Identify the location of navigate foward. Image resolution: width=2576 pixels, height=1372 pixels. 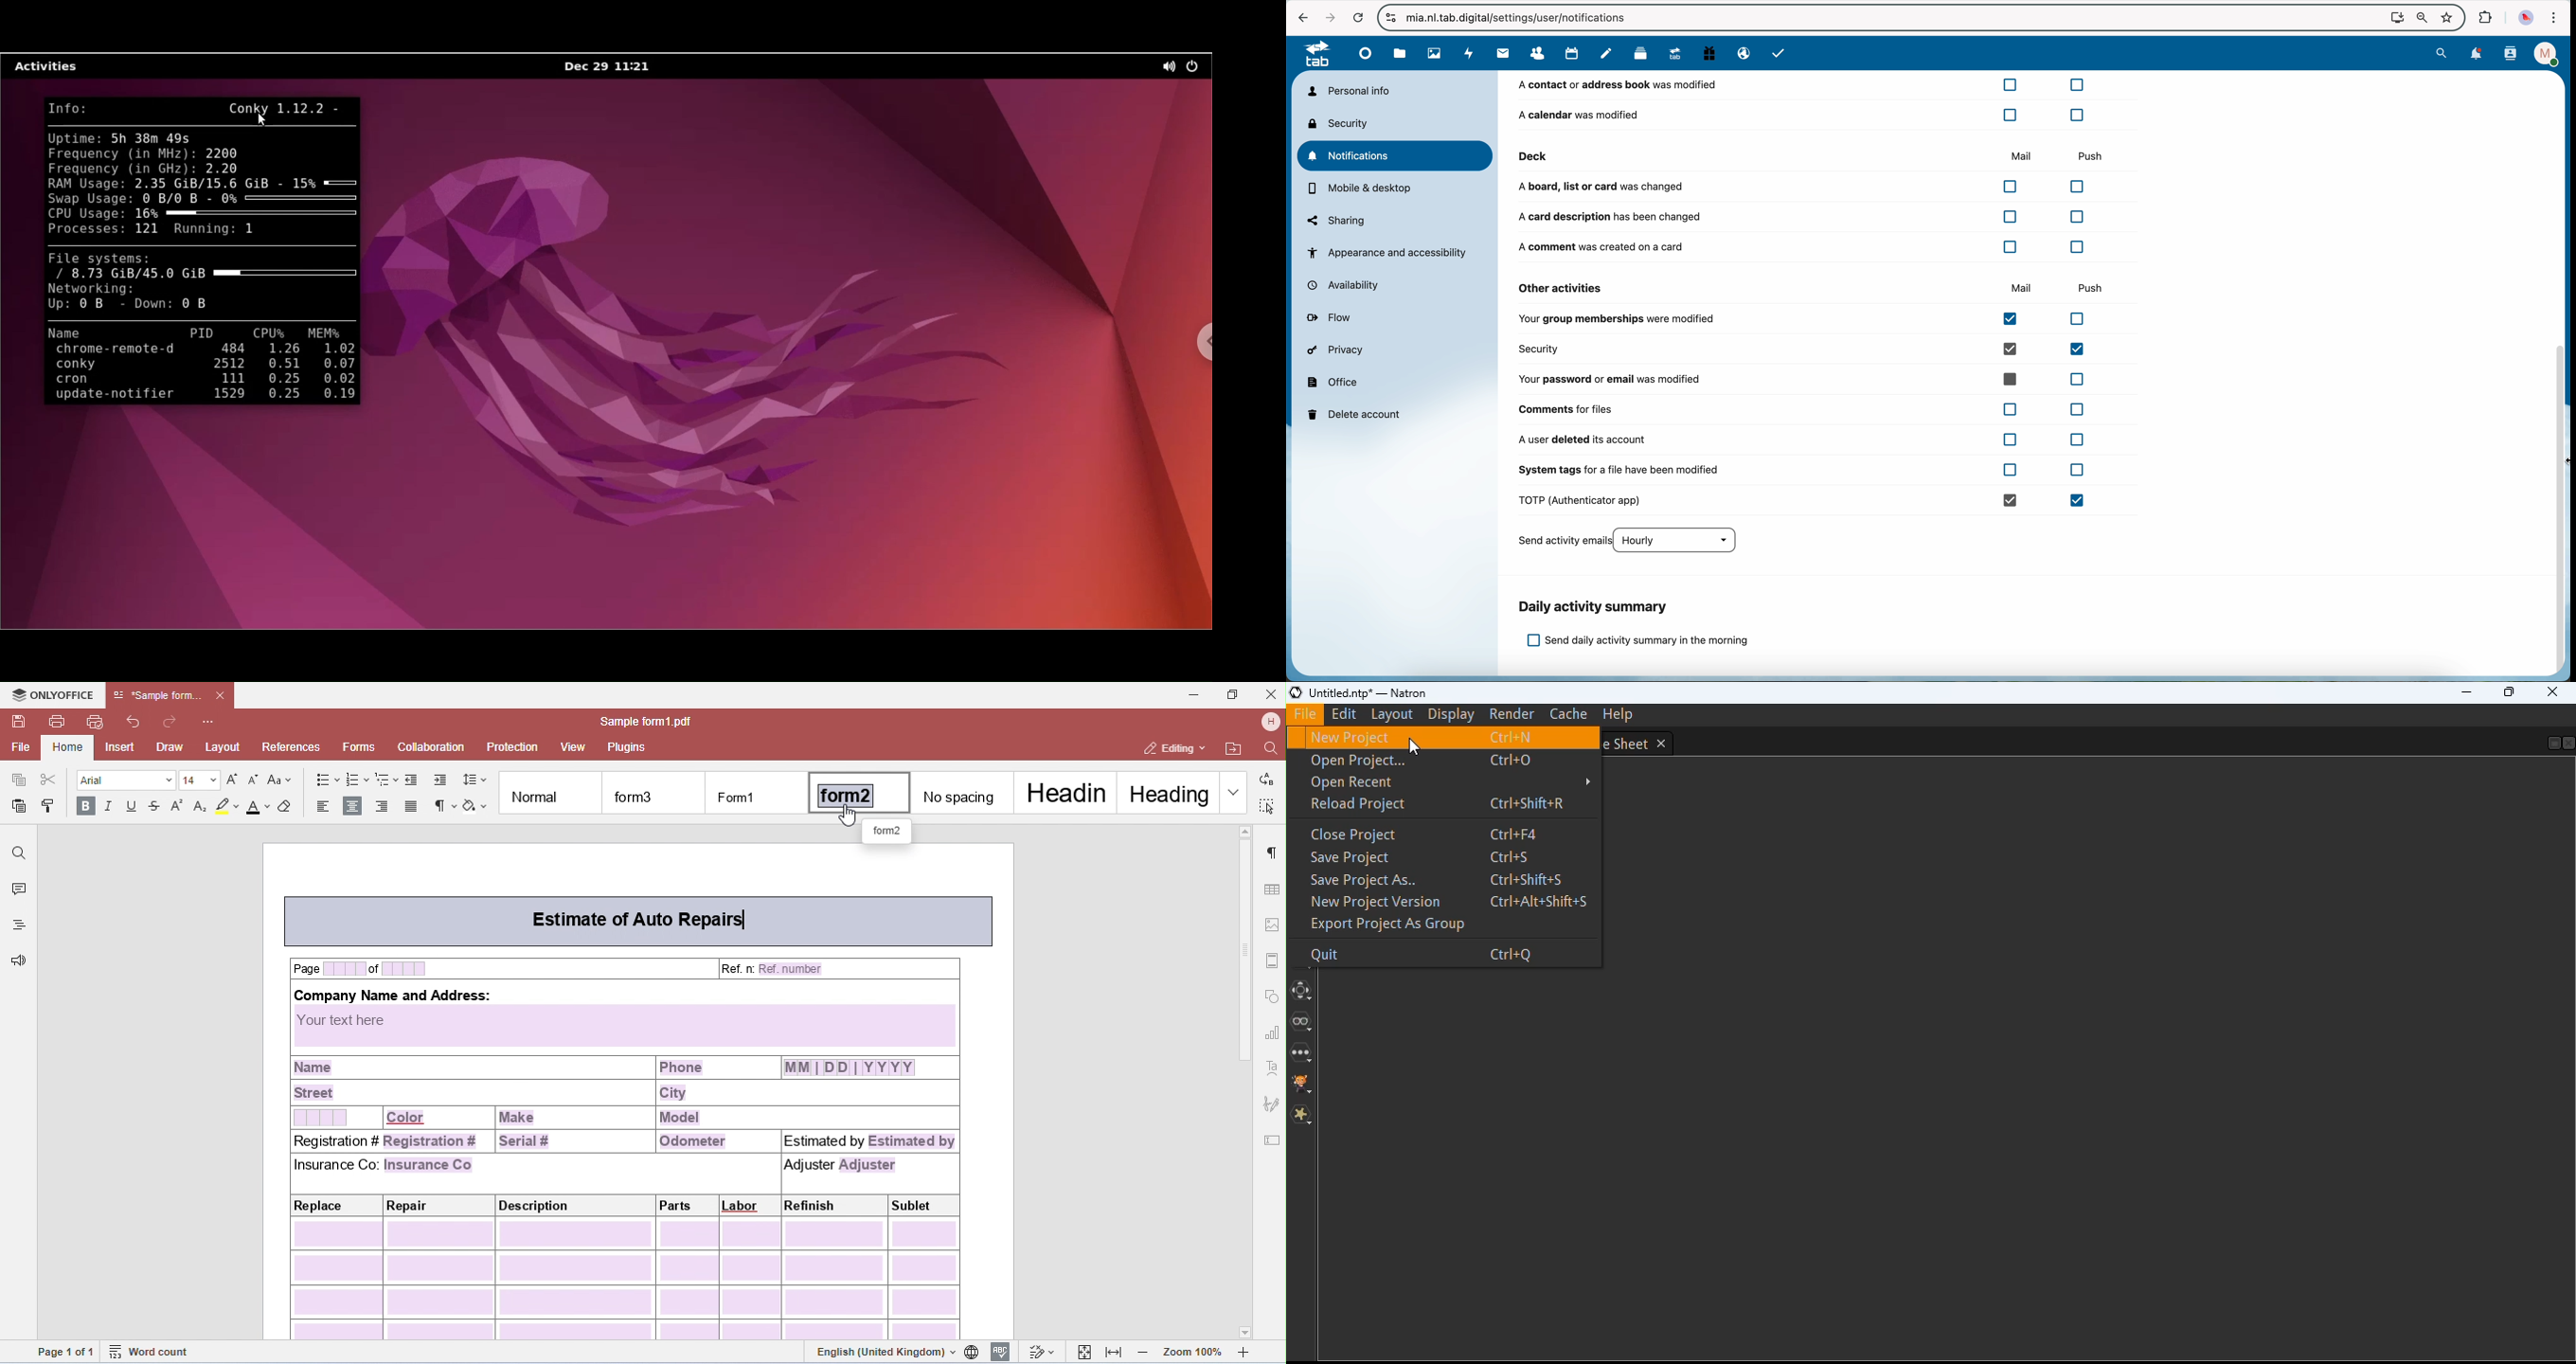
(1327, 16).